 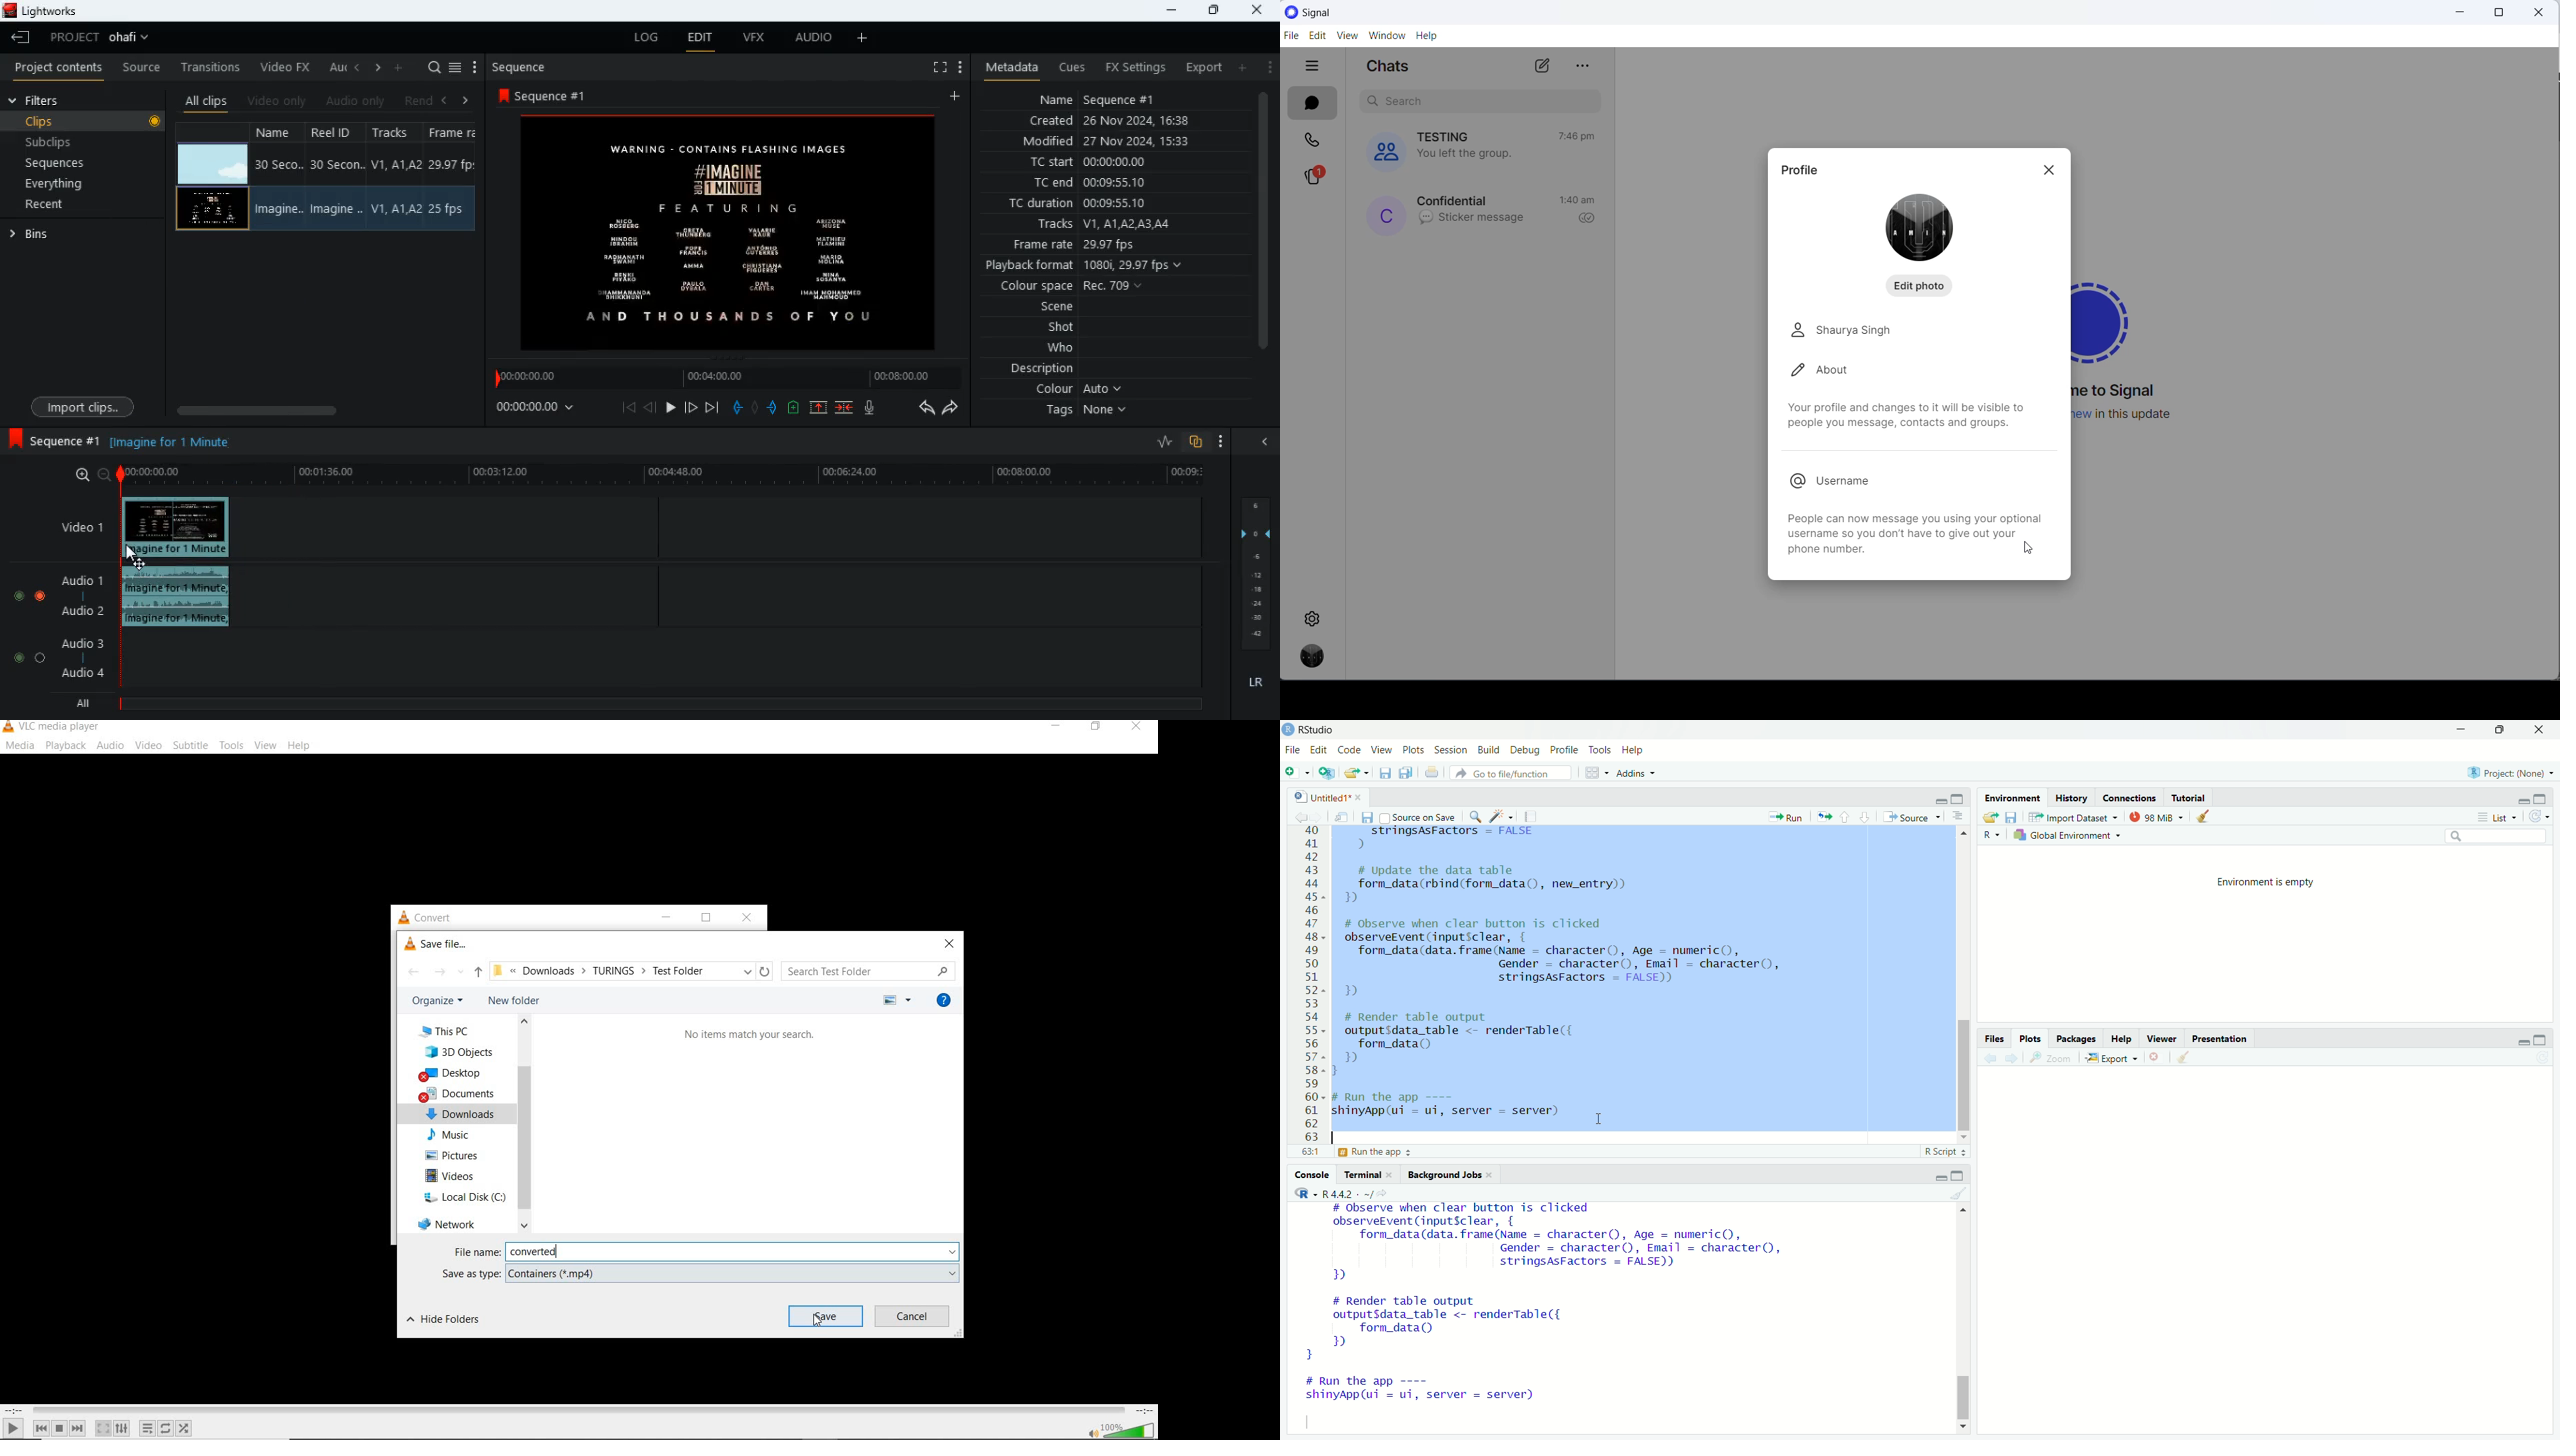 I want to click on This PC, so click(x=449, y=1032).